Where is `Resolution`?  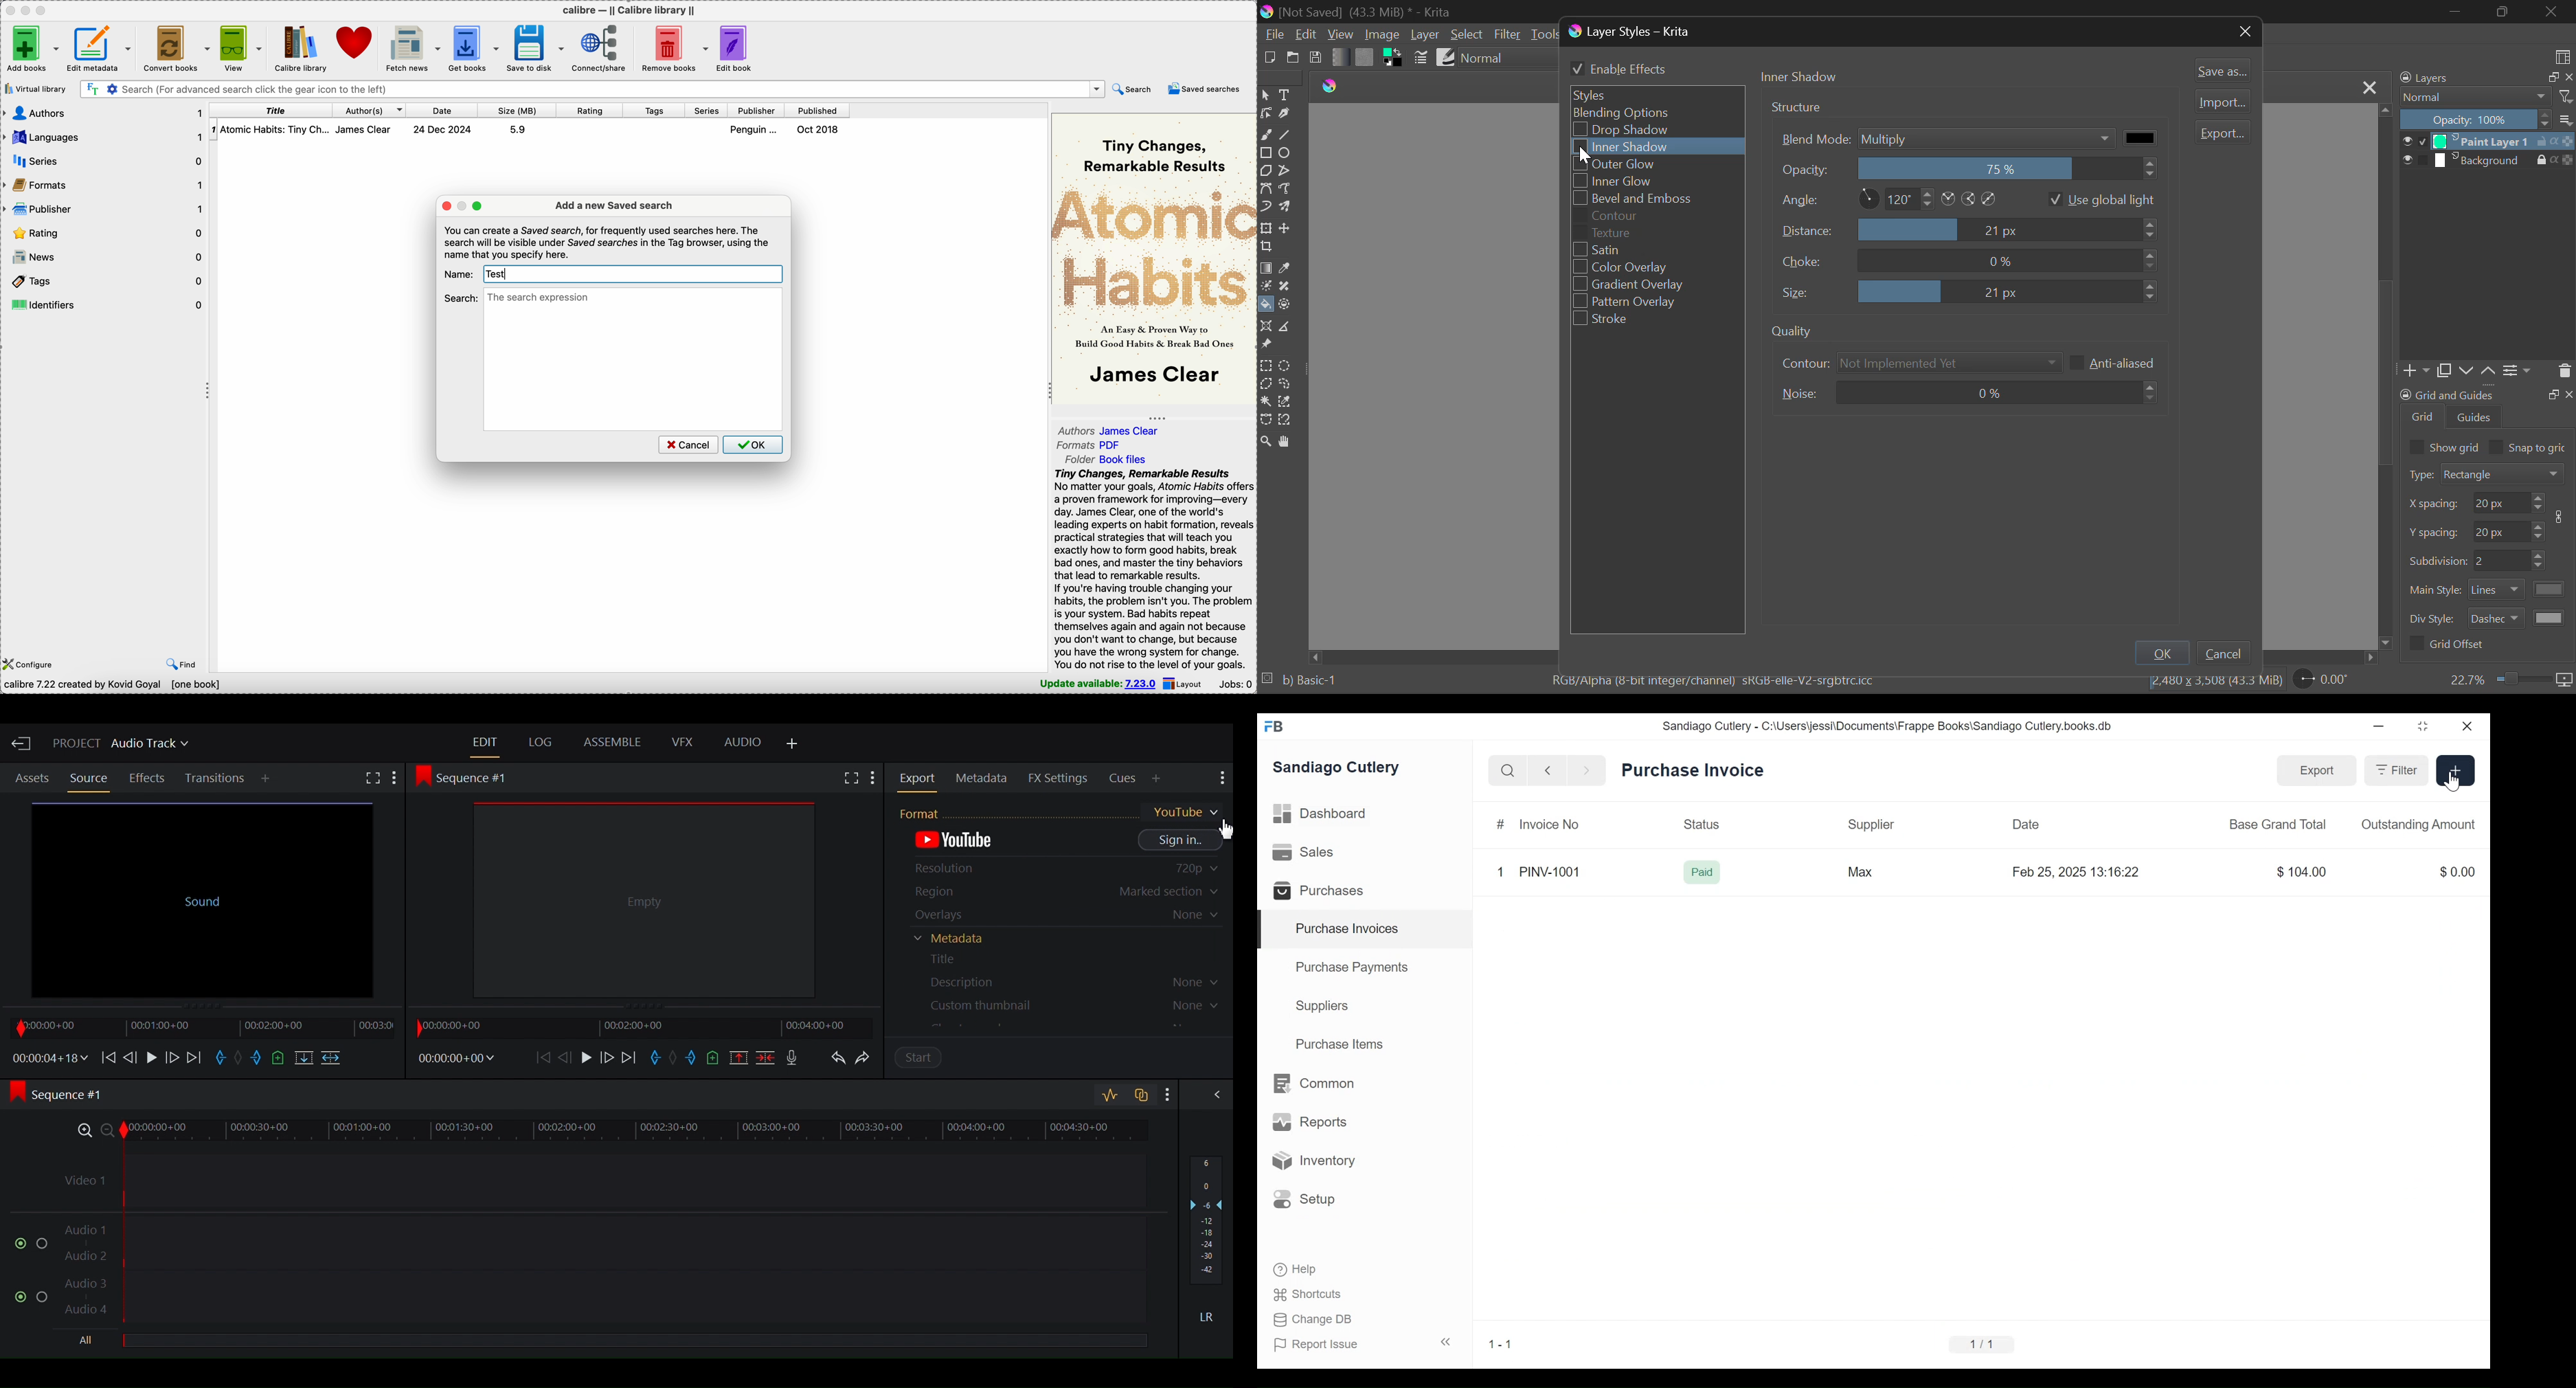 Resolution is located at coordinates (1063, 870).